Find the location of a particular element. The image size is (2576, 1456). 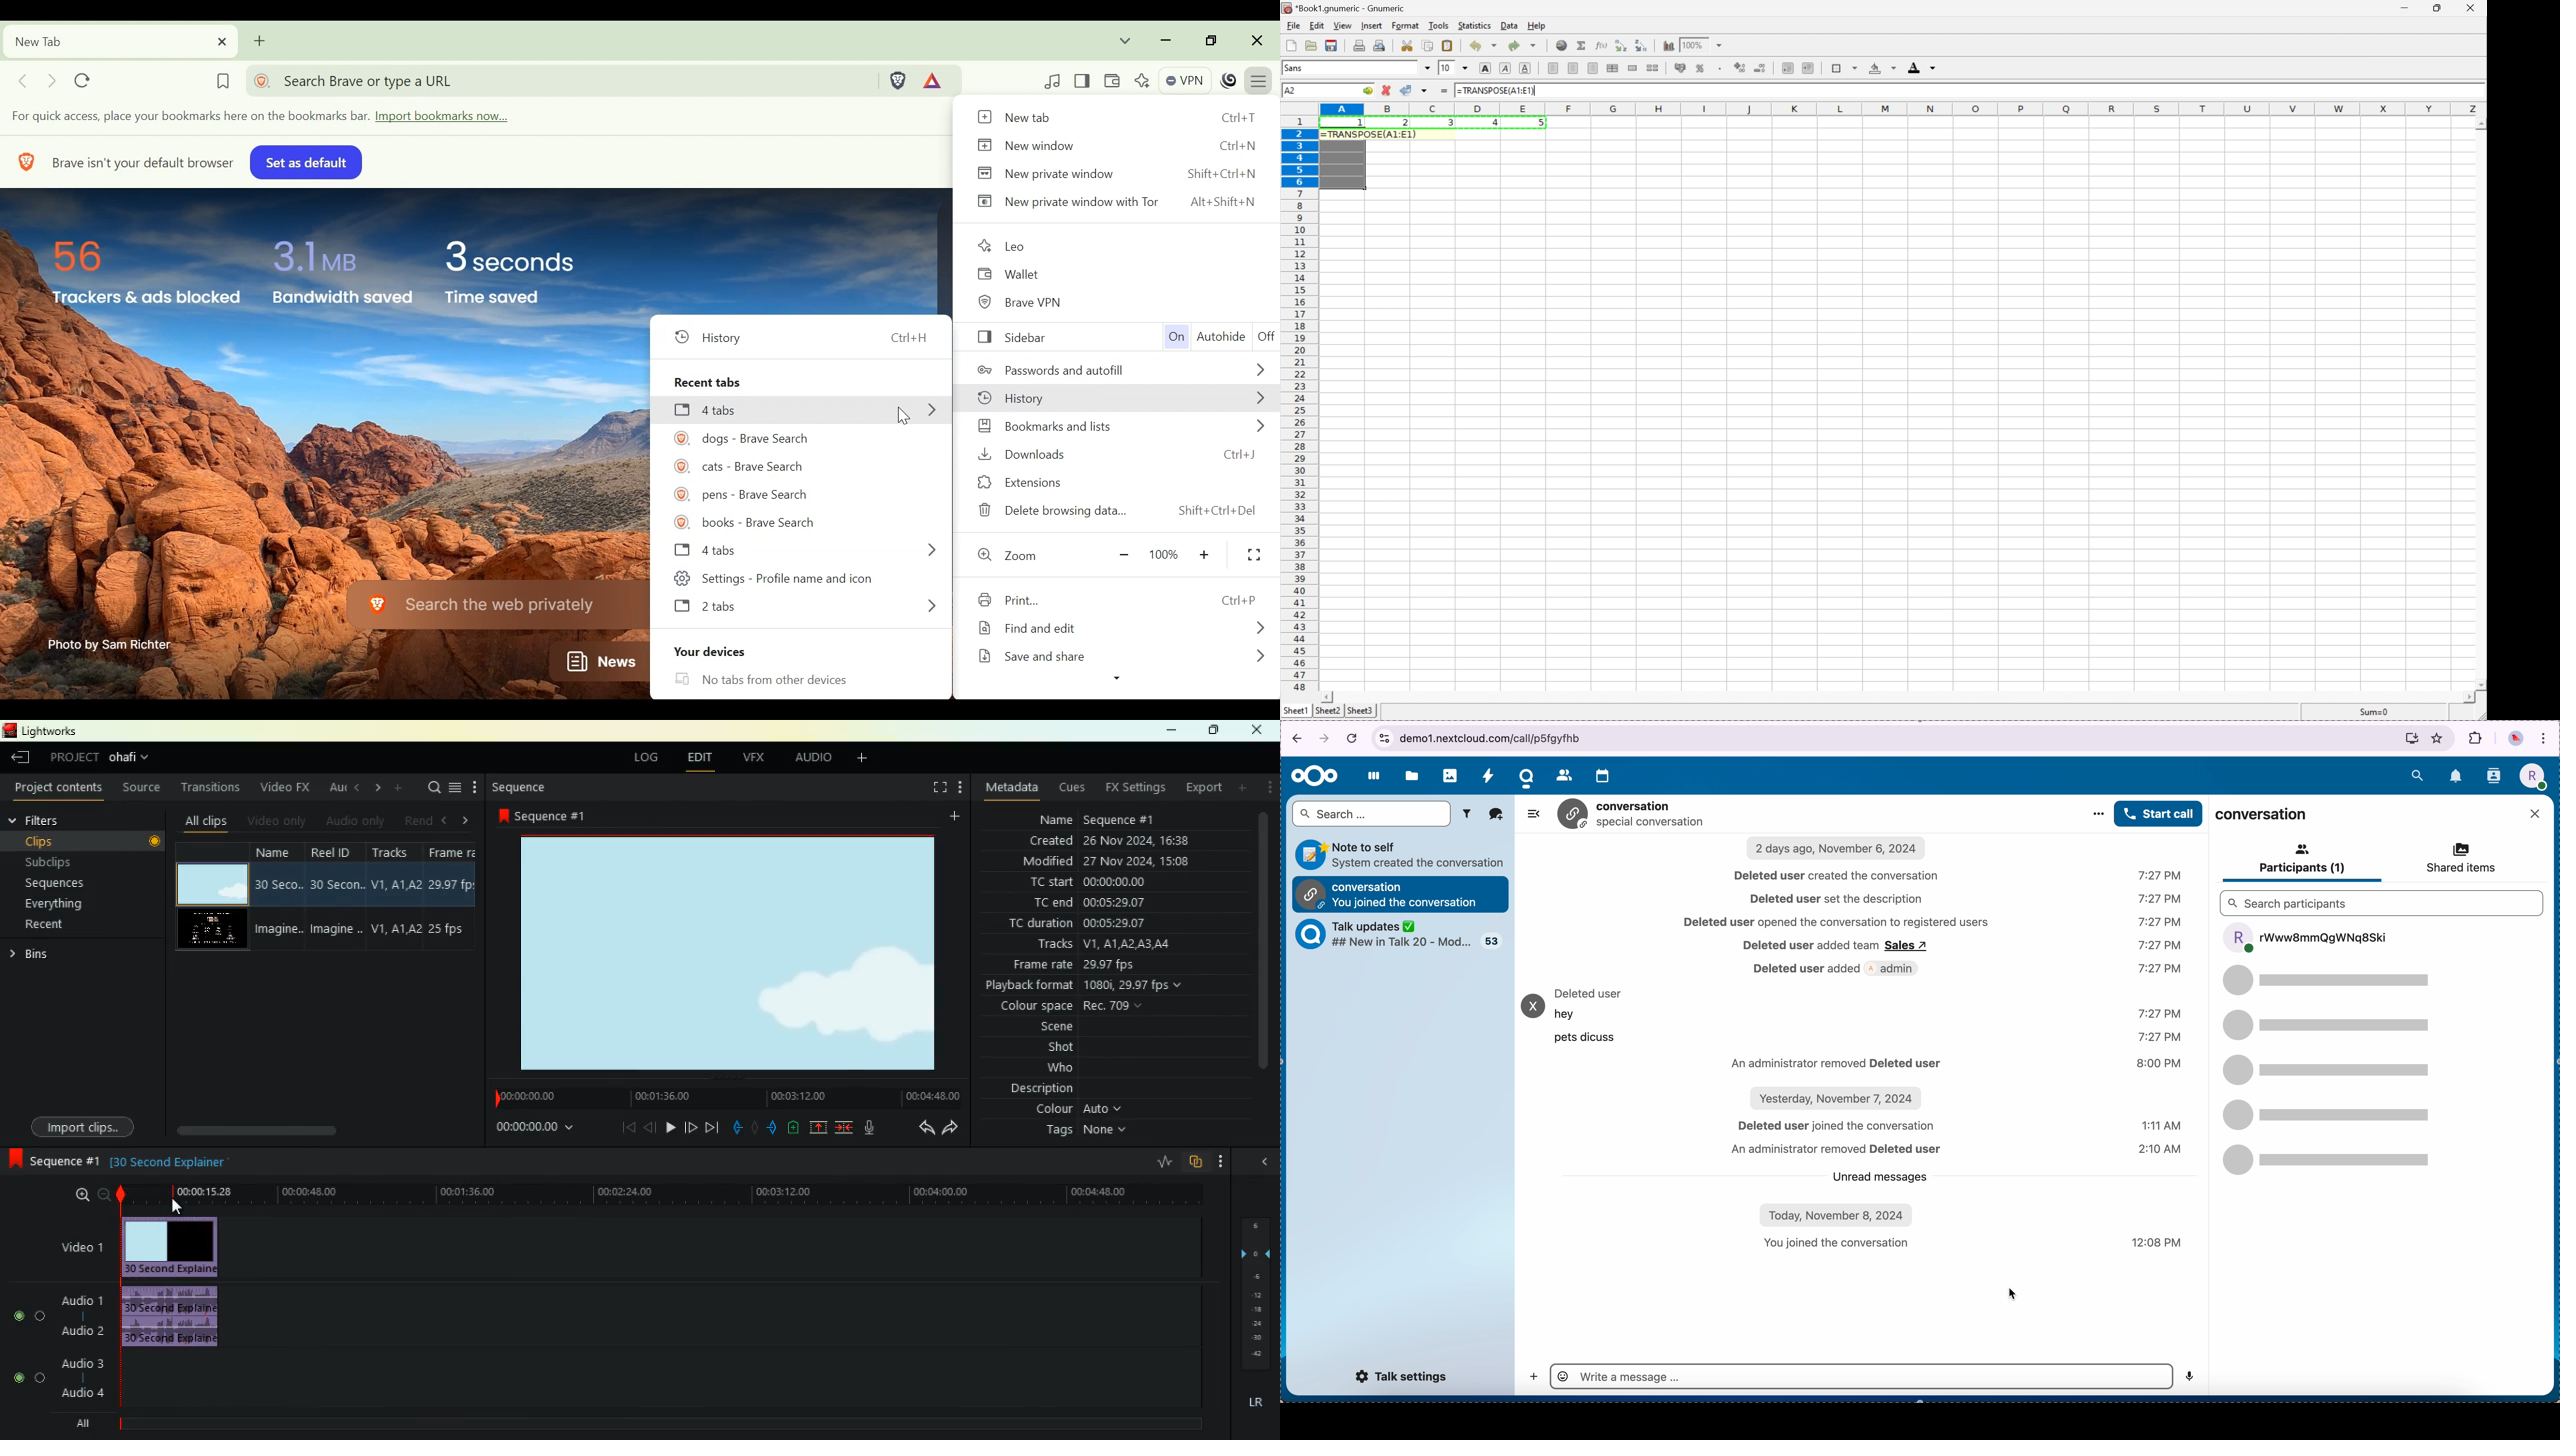

options is located at coordinates (2097, 812).